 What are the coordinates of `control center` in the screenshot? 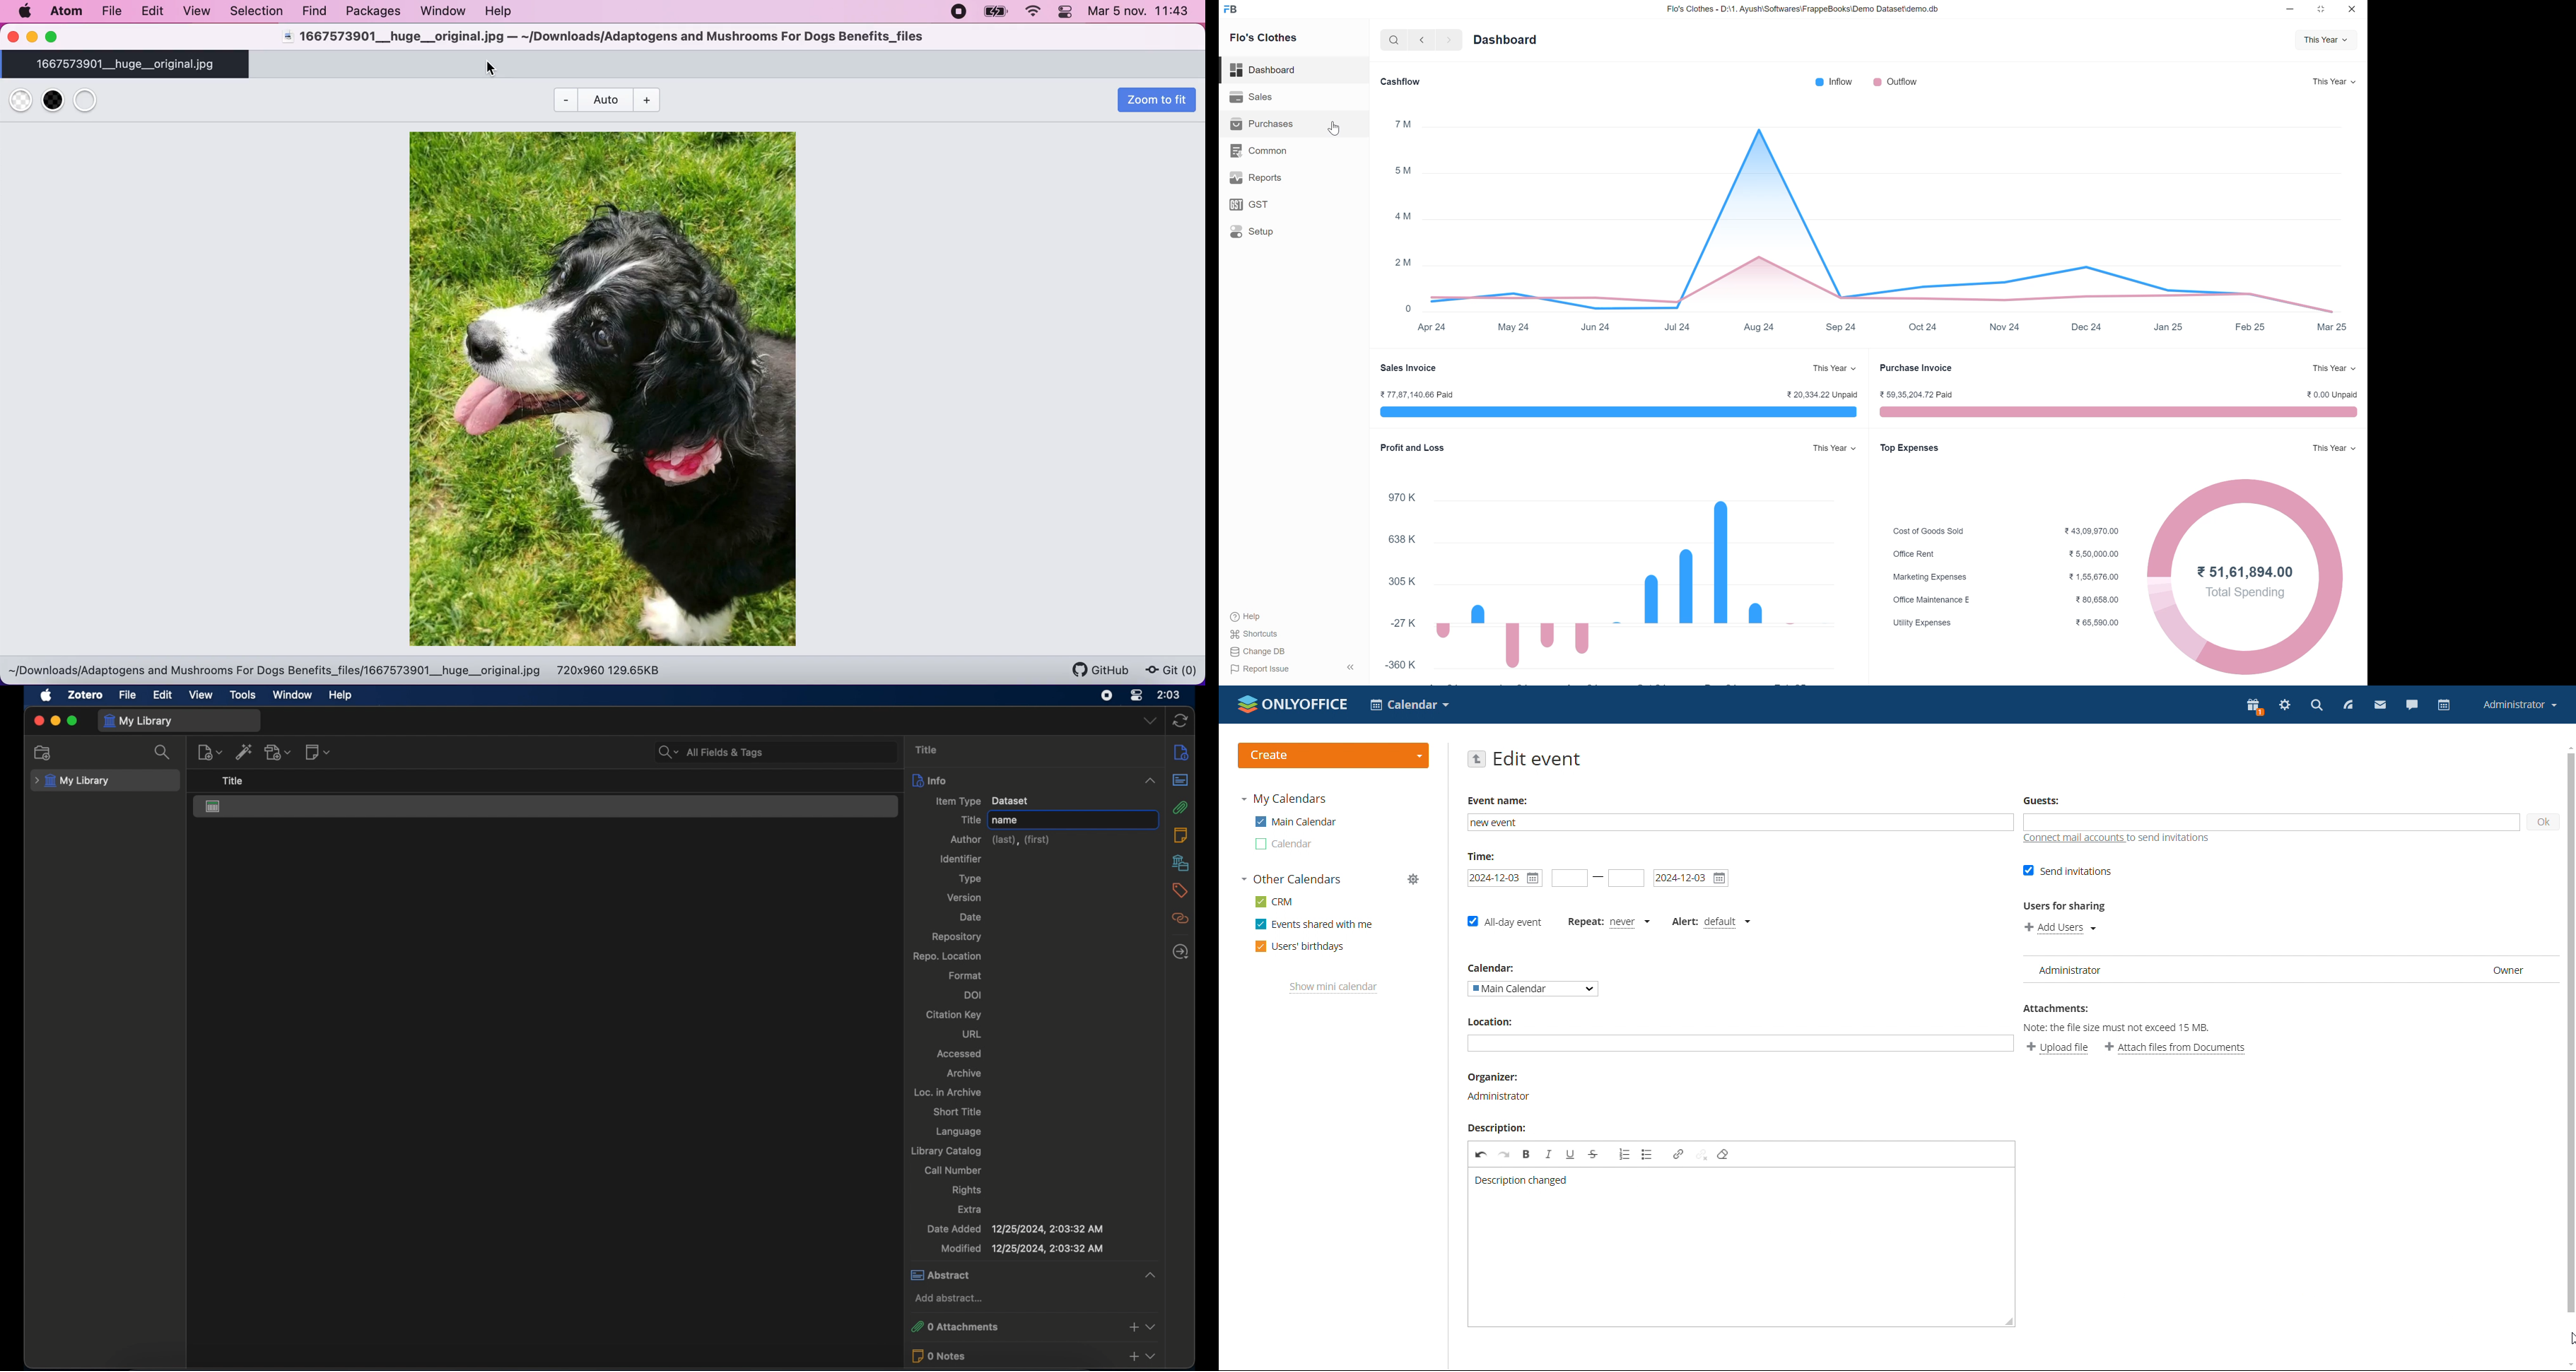 It's located at (1136, 696).